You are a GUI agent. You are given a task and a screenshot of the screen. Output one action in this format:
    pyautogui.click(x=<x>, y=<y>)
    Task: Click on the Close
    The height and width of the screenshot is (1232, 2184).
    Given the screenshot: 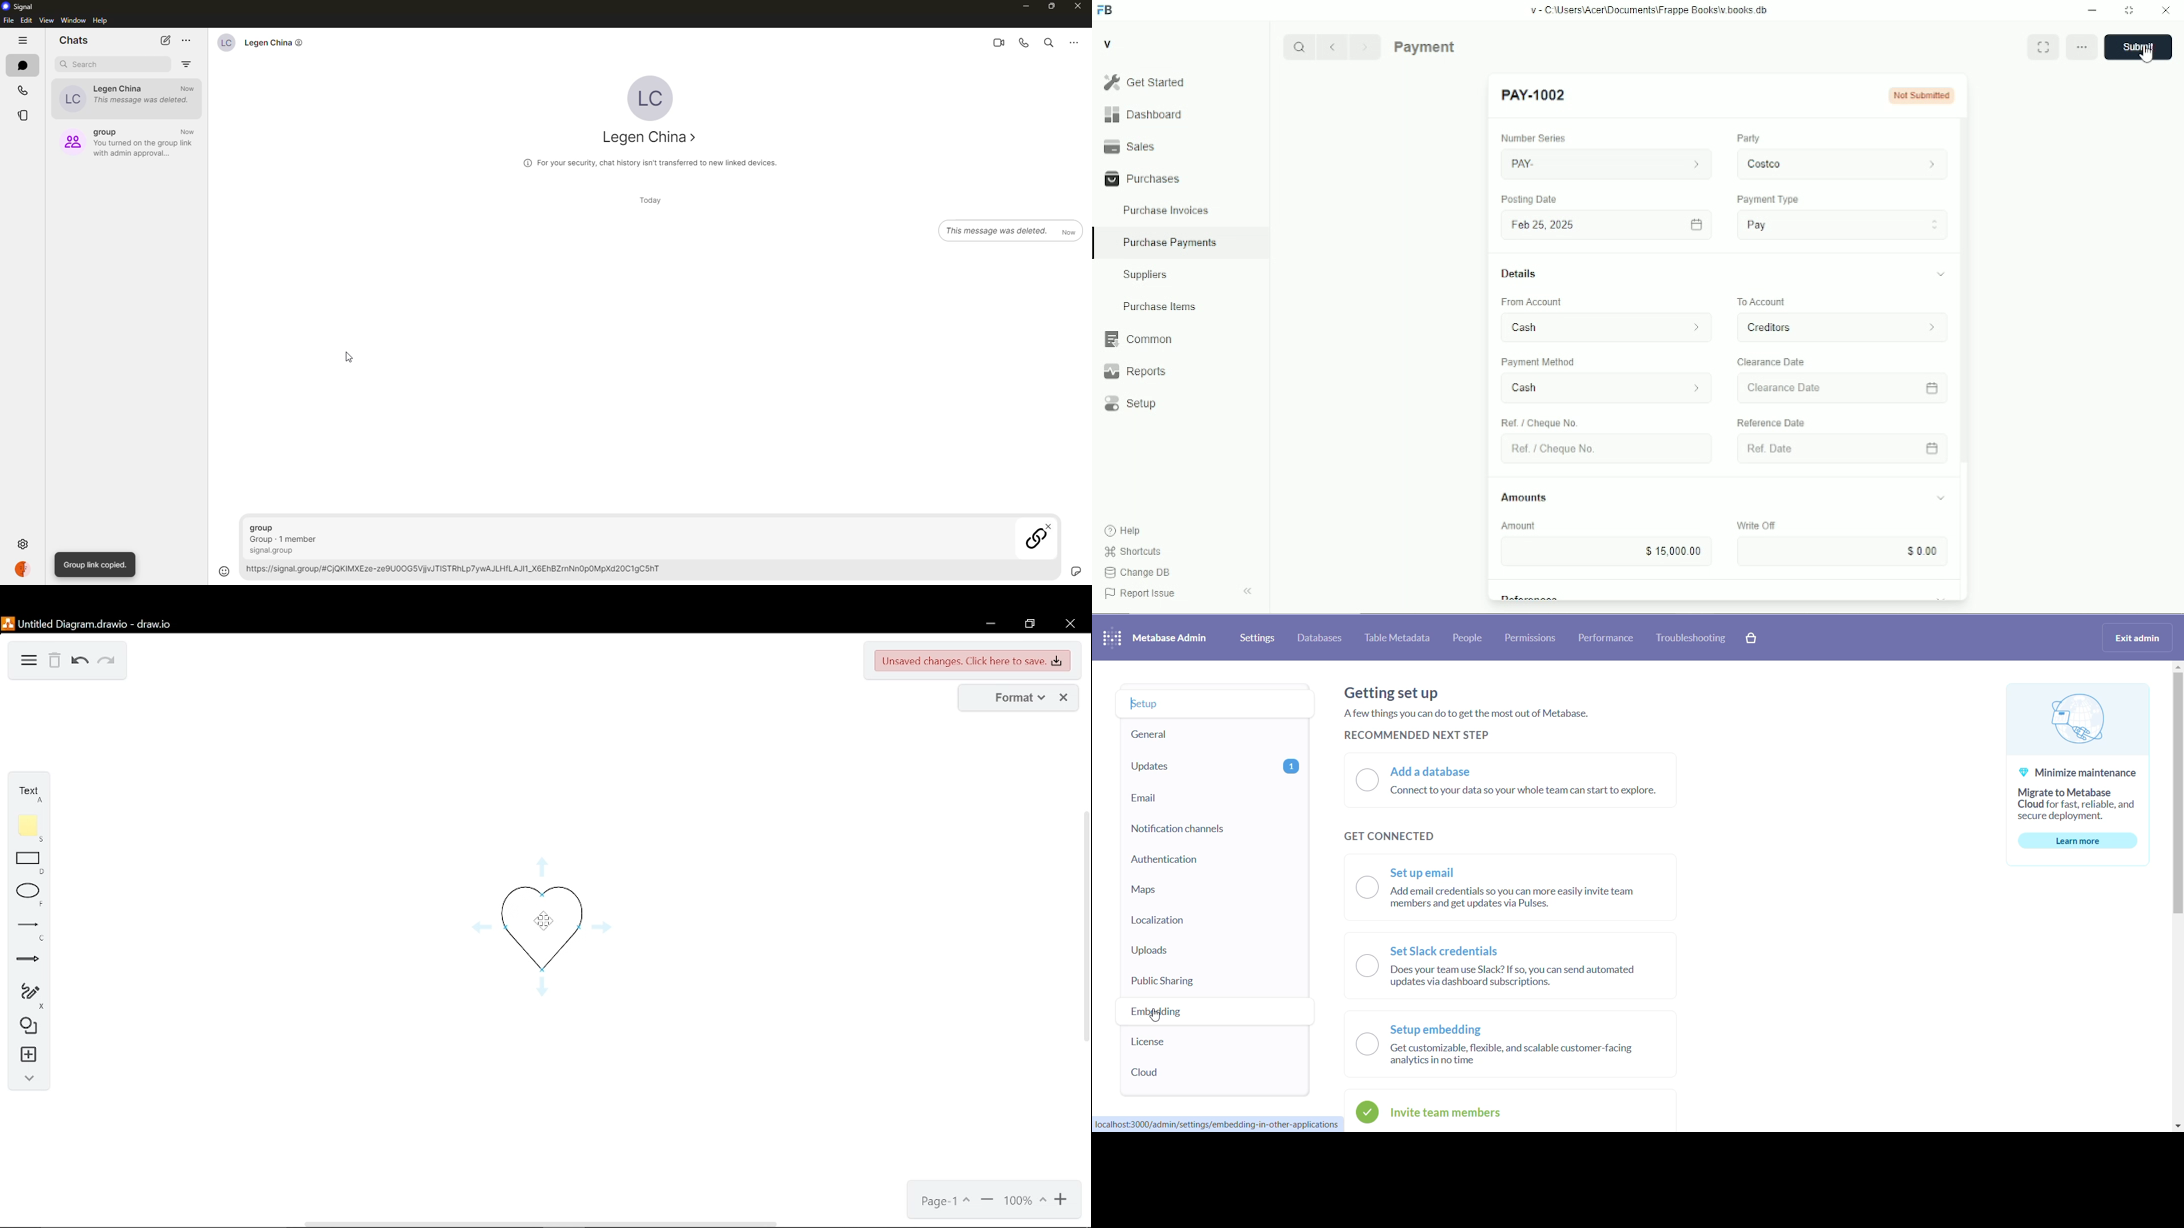 What is the action you would take?
    pyautogui.click(x=2166, y=10)
    